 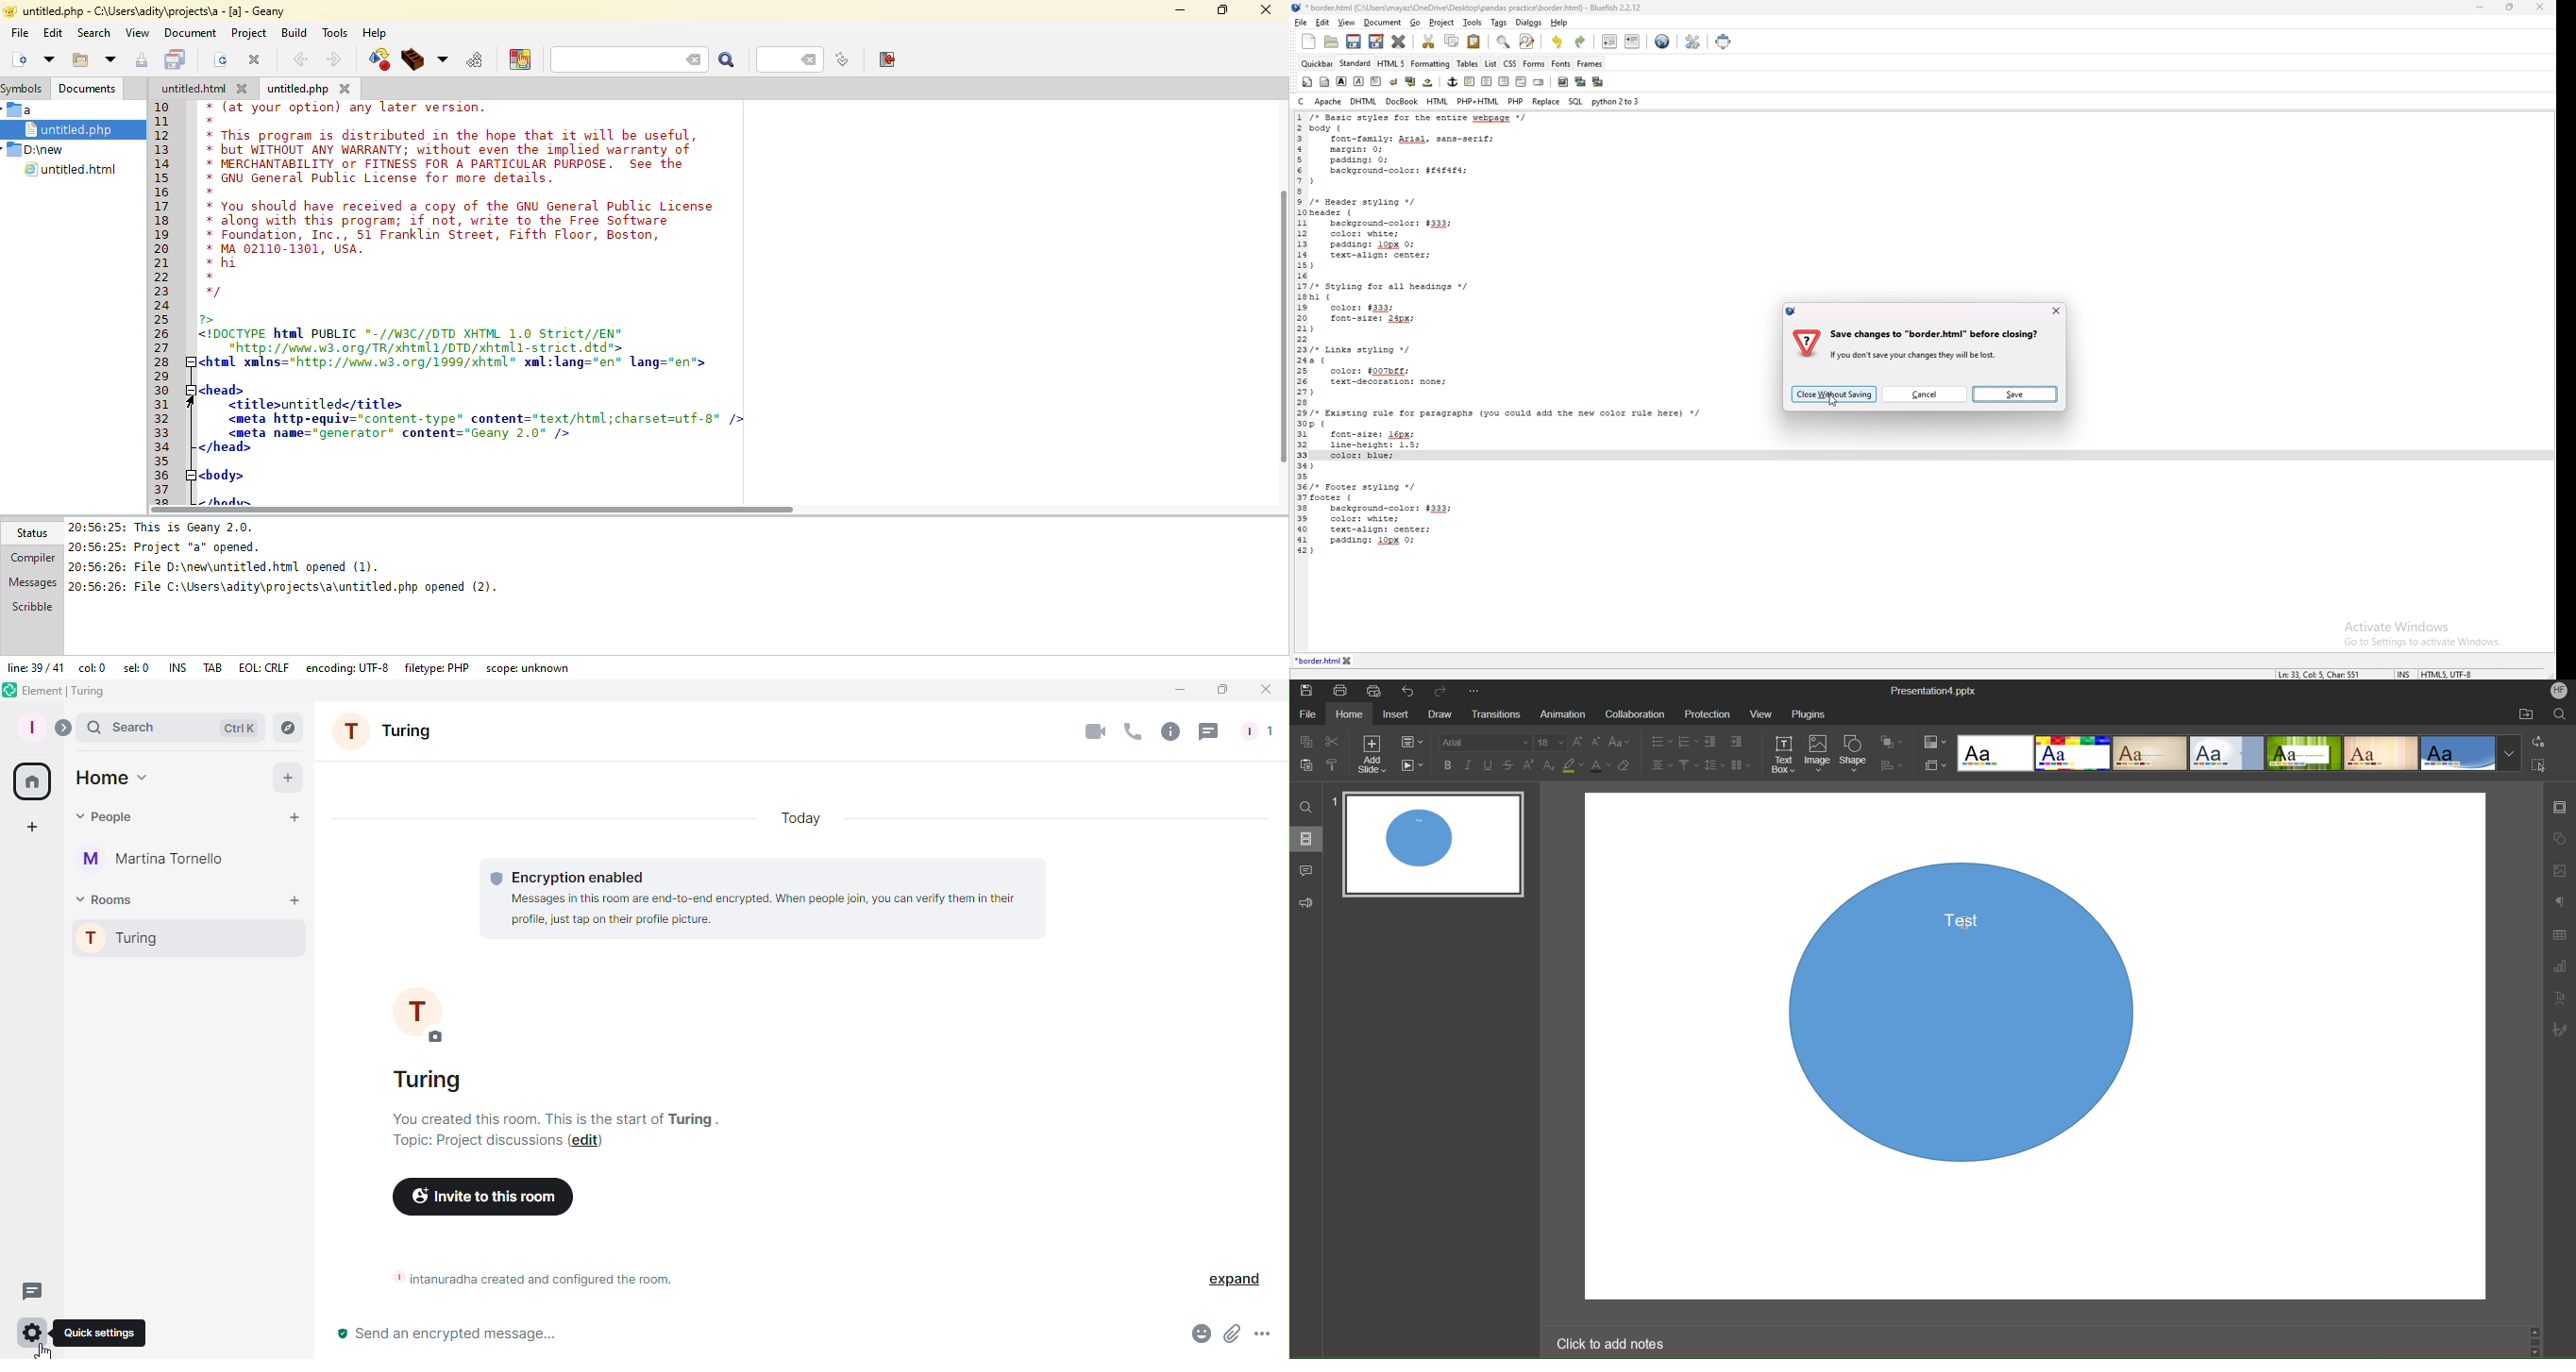 I want to click on list, so click(x=1491, y=63).